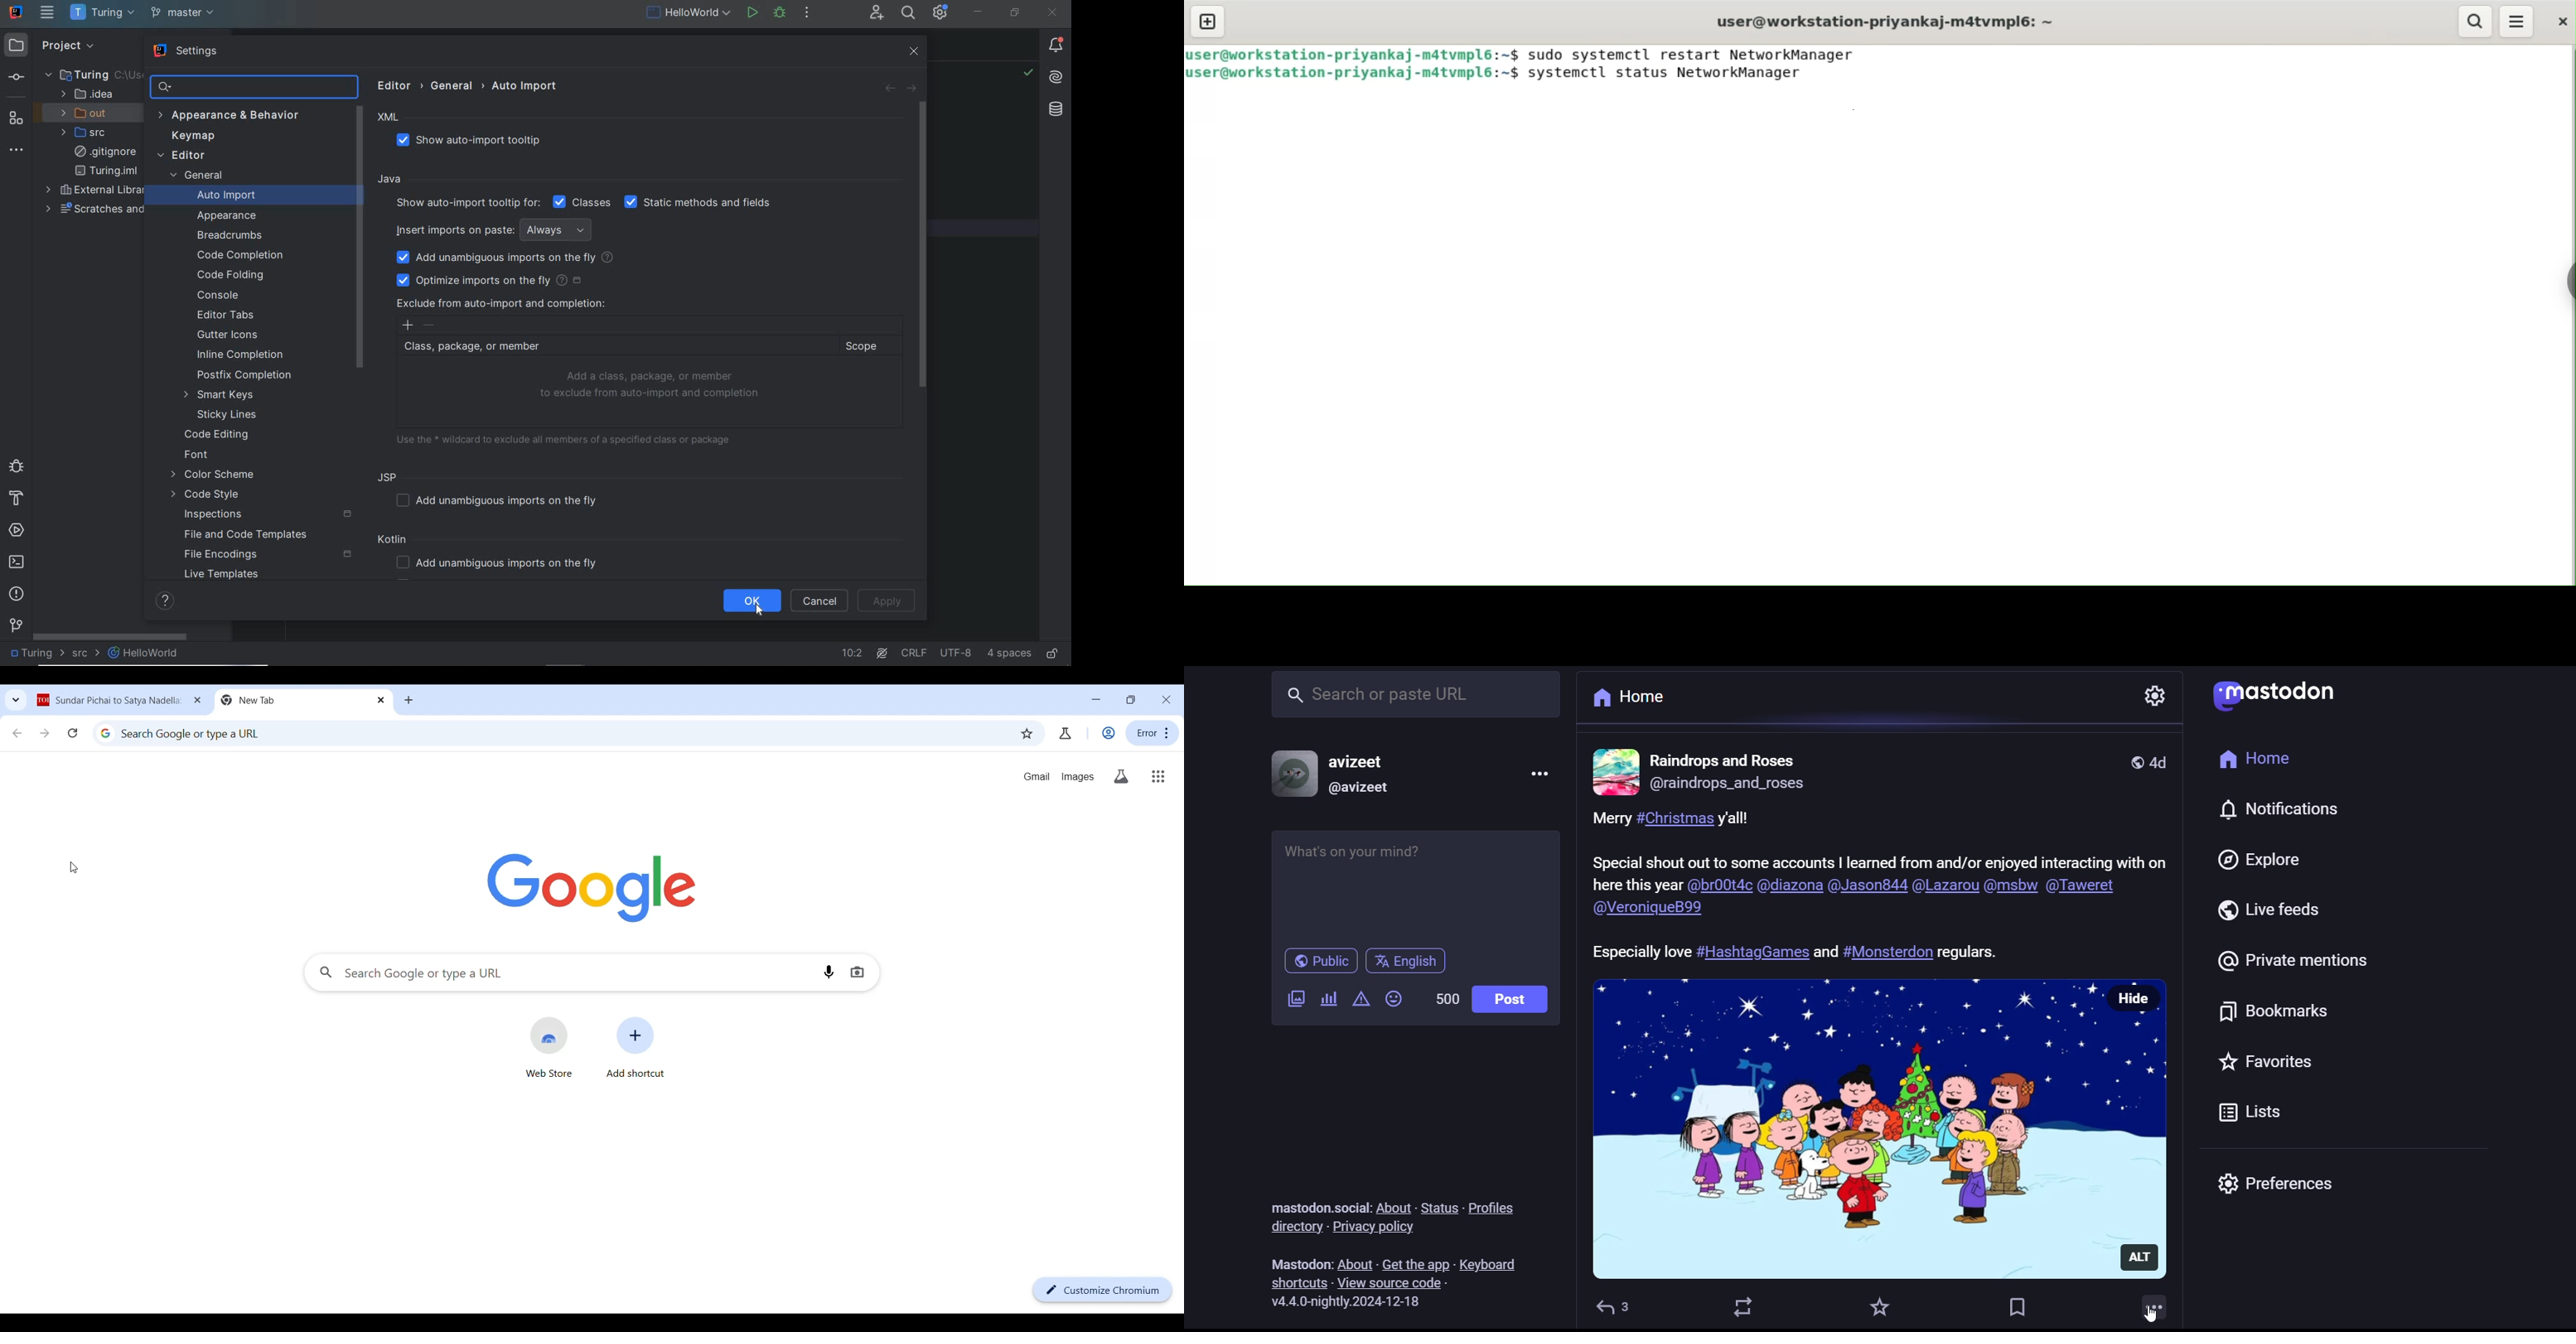 The height and width of the screenshot is (1344, 2576). Describe the element at coordinates (1294, 1227) in the screenshot. I see `directory` at that location.